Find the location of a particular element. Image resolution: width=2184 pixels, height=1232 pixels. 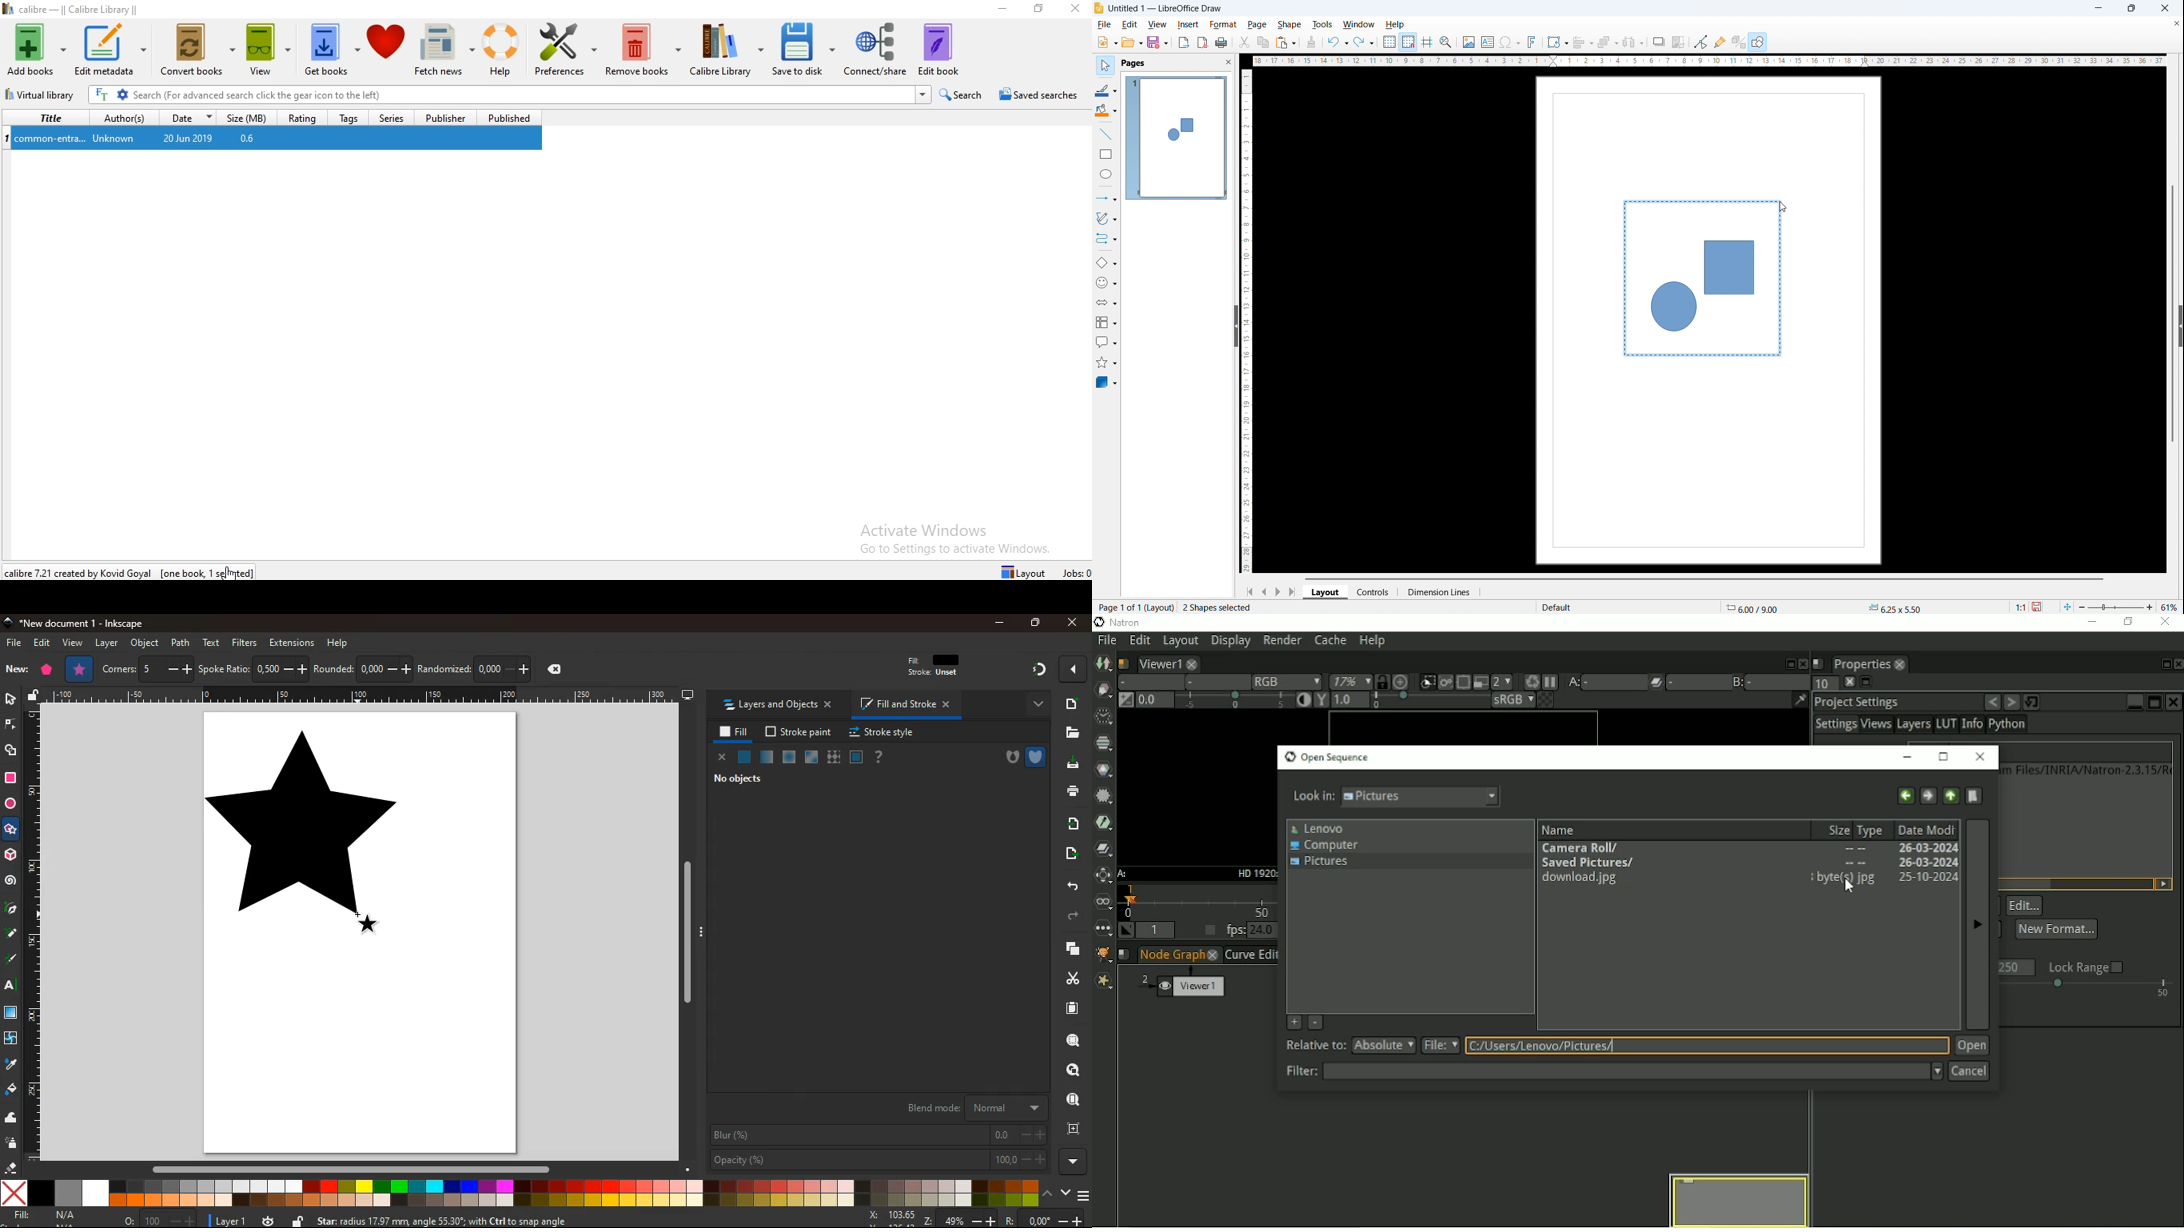

Publisher is located at coordinates (442, 117).